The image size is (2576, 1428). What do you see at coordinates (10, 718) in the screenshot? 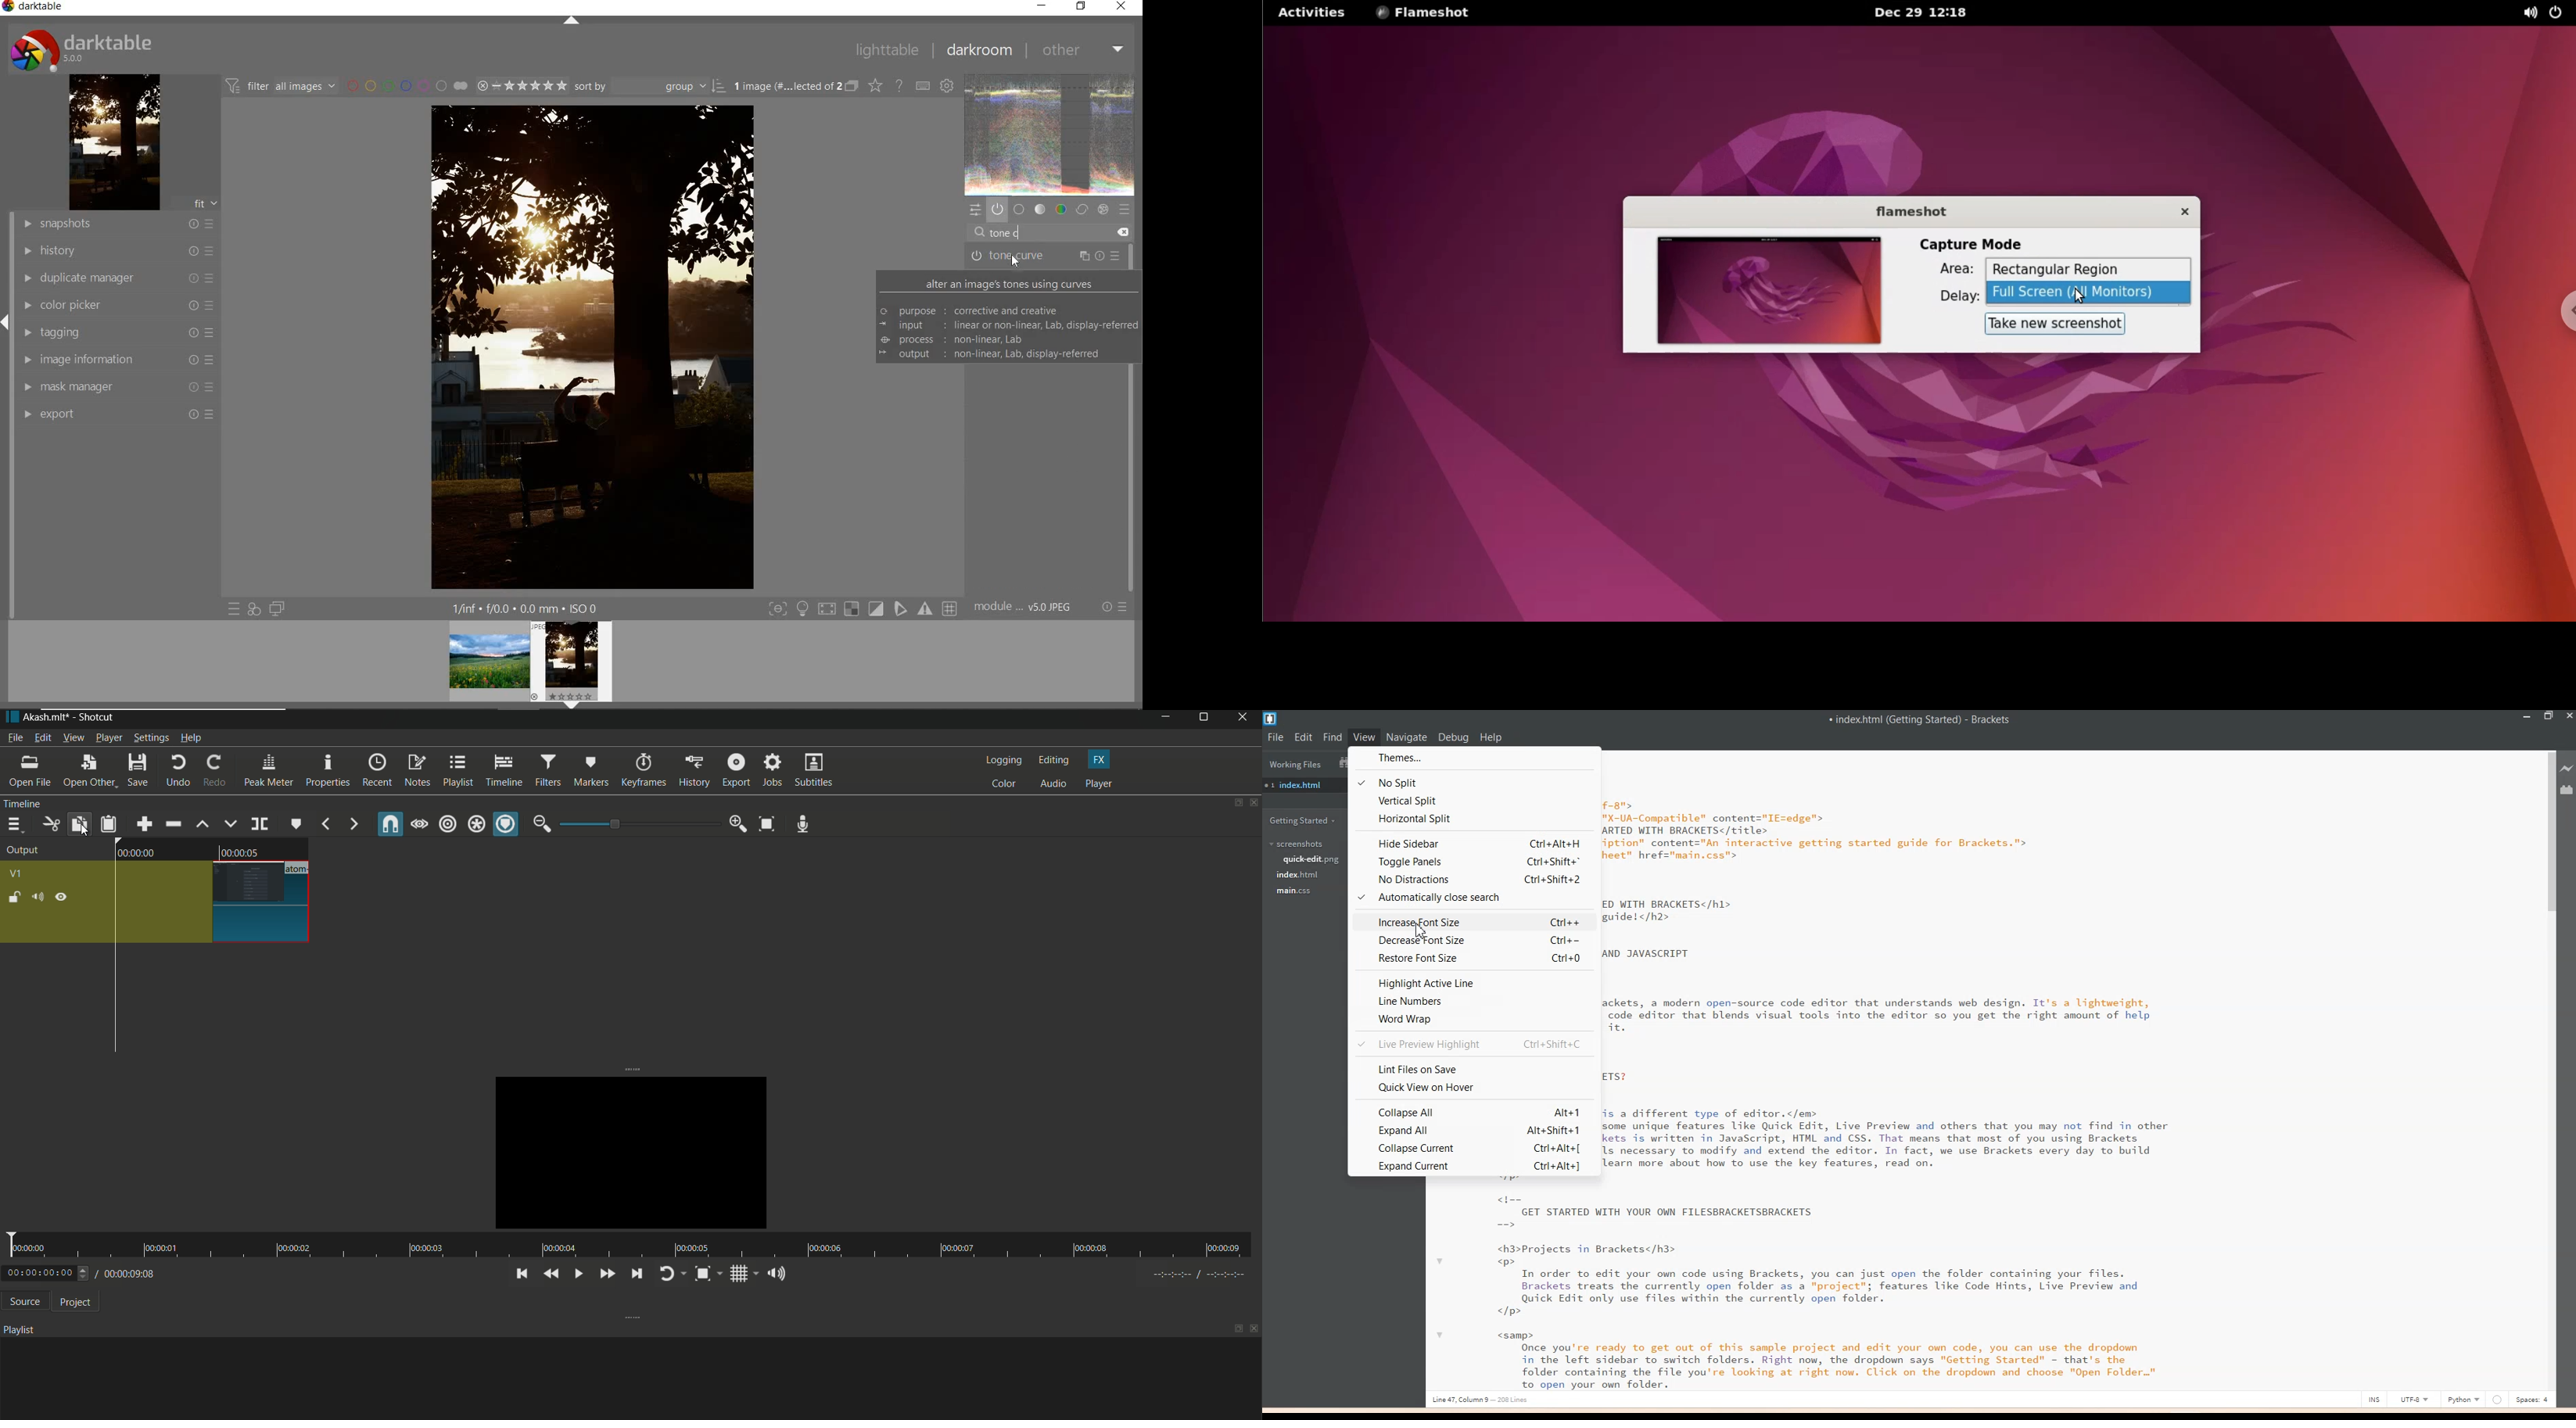
I see `app icon` at bounding box center [10, 718].